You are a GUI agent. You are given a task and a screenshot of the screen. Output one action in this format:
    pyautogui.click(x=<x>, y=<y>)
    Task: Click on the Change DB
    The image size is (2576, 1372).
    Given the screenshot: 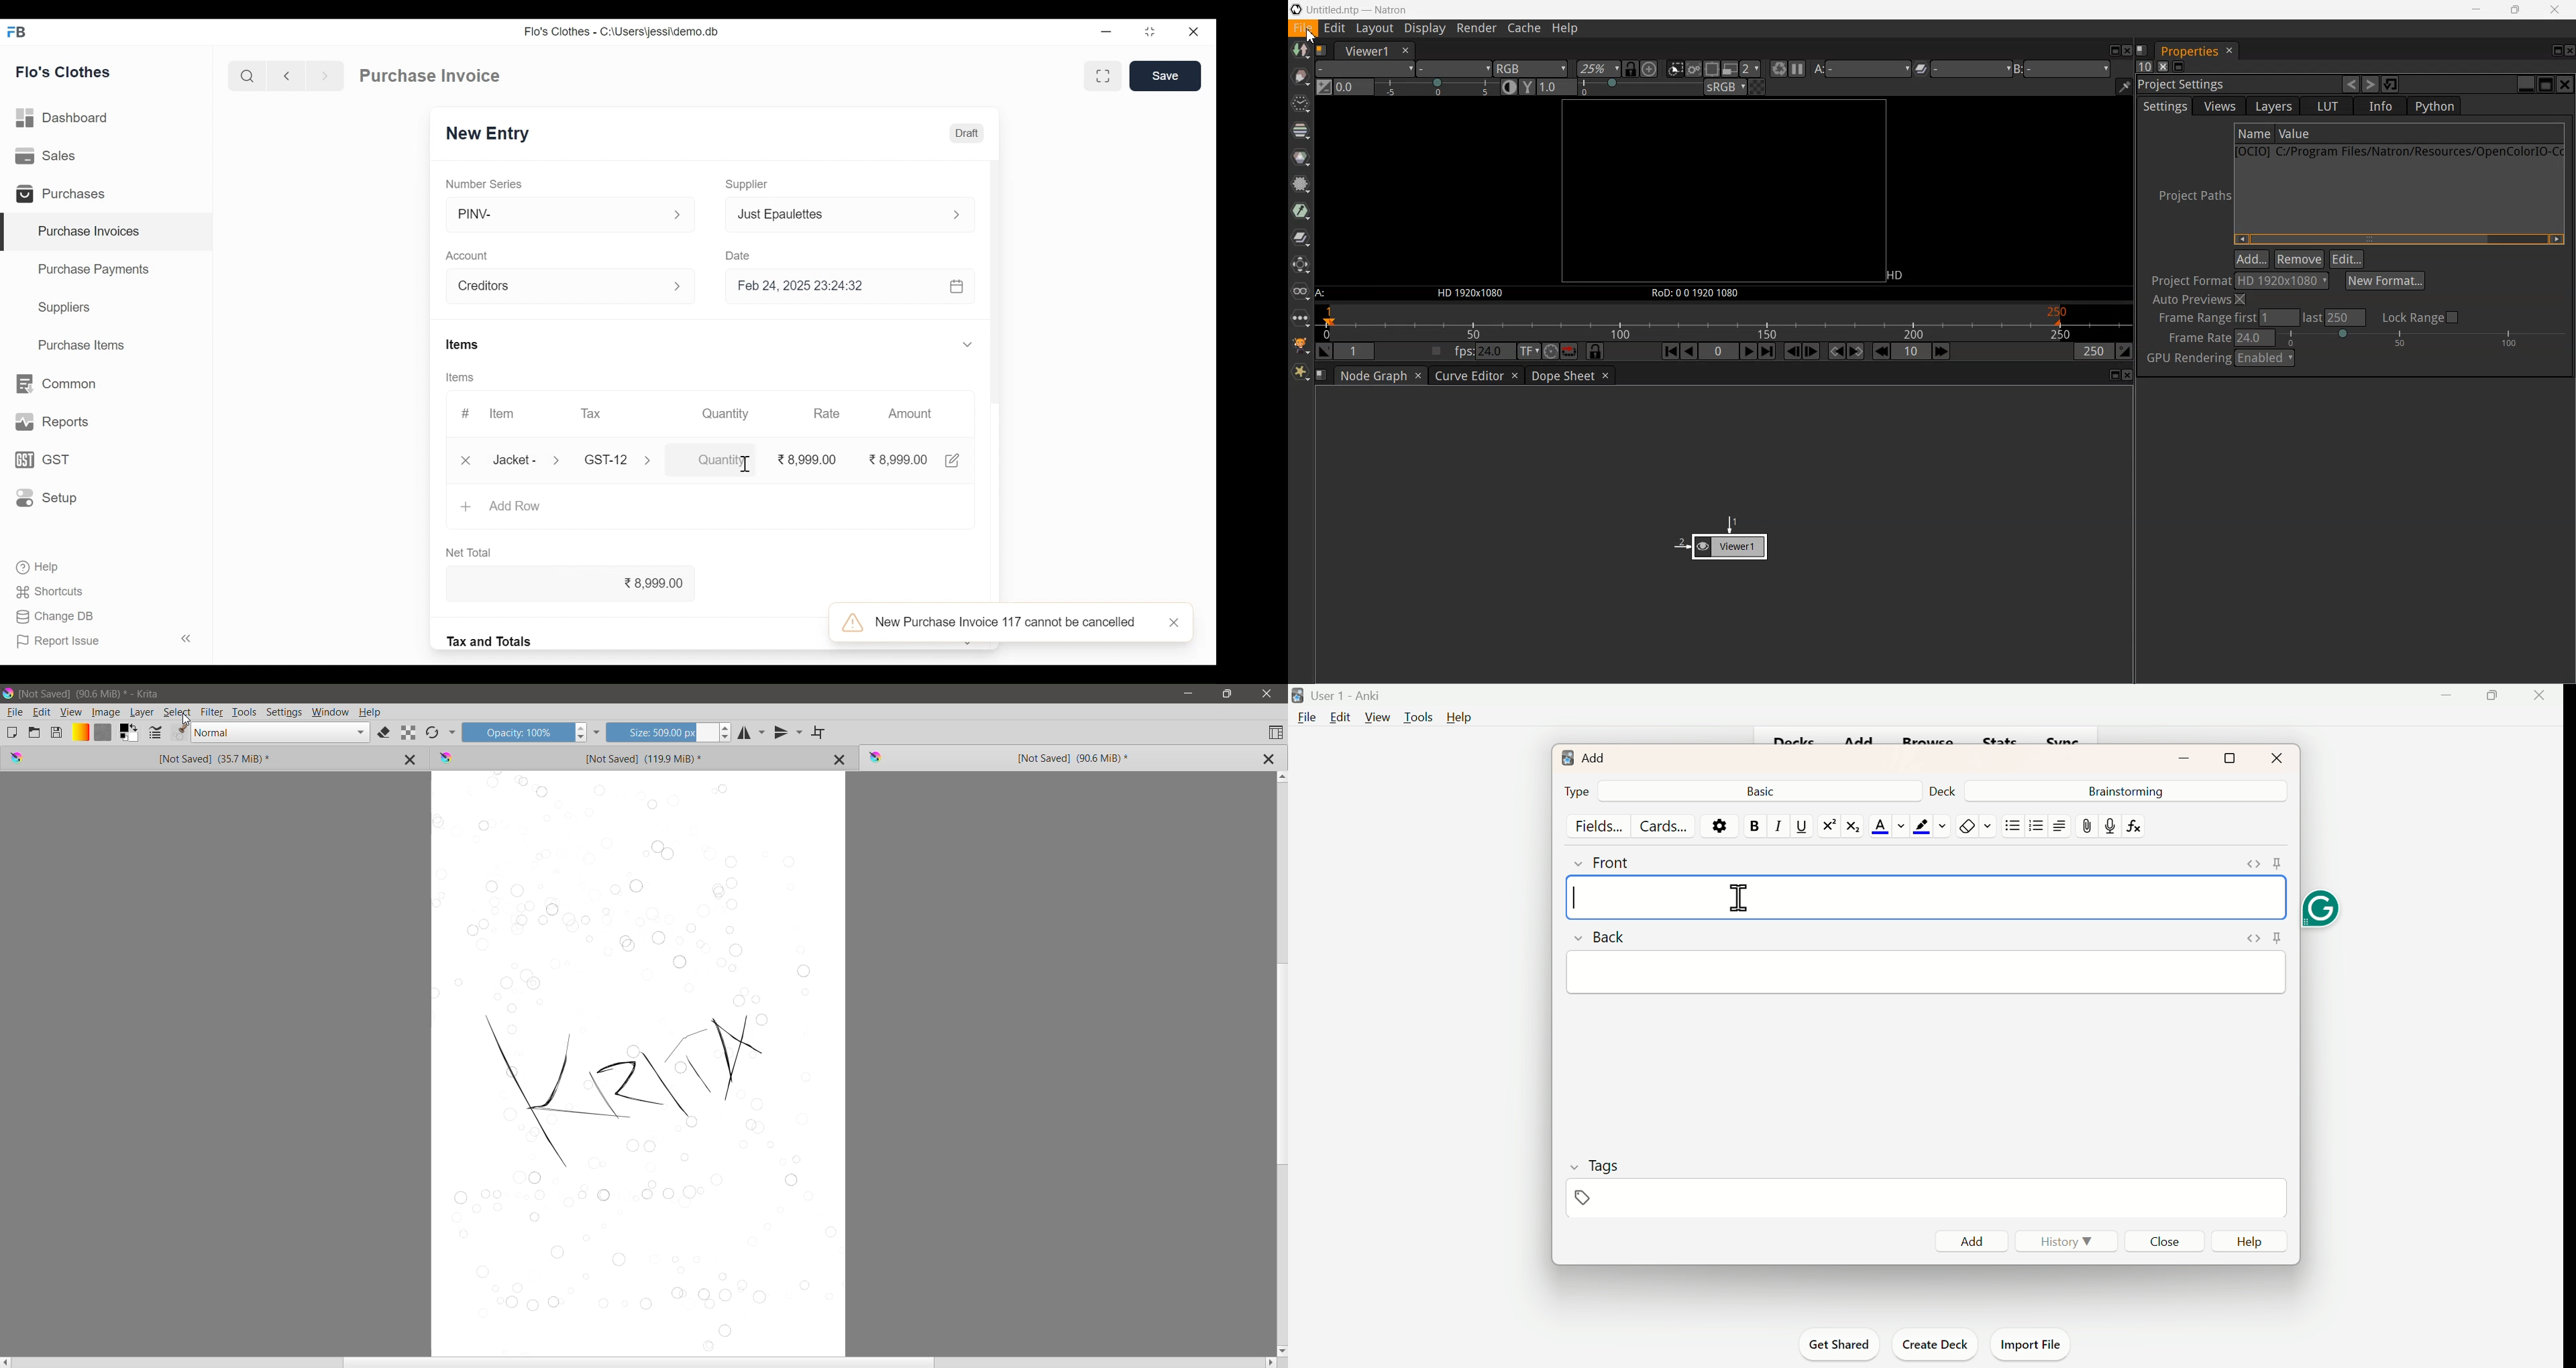 What is the action you would take?
    pyautogui.click(x=56, y=616)
    